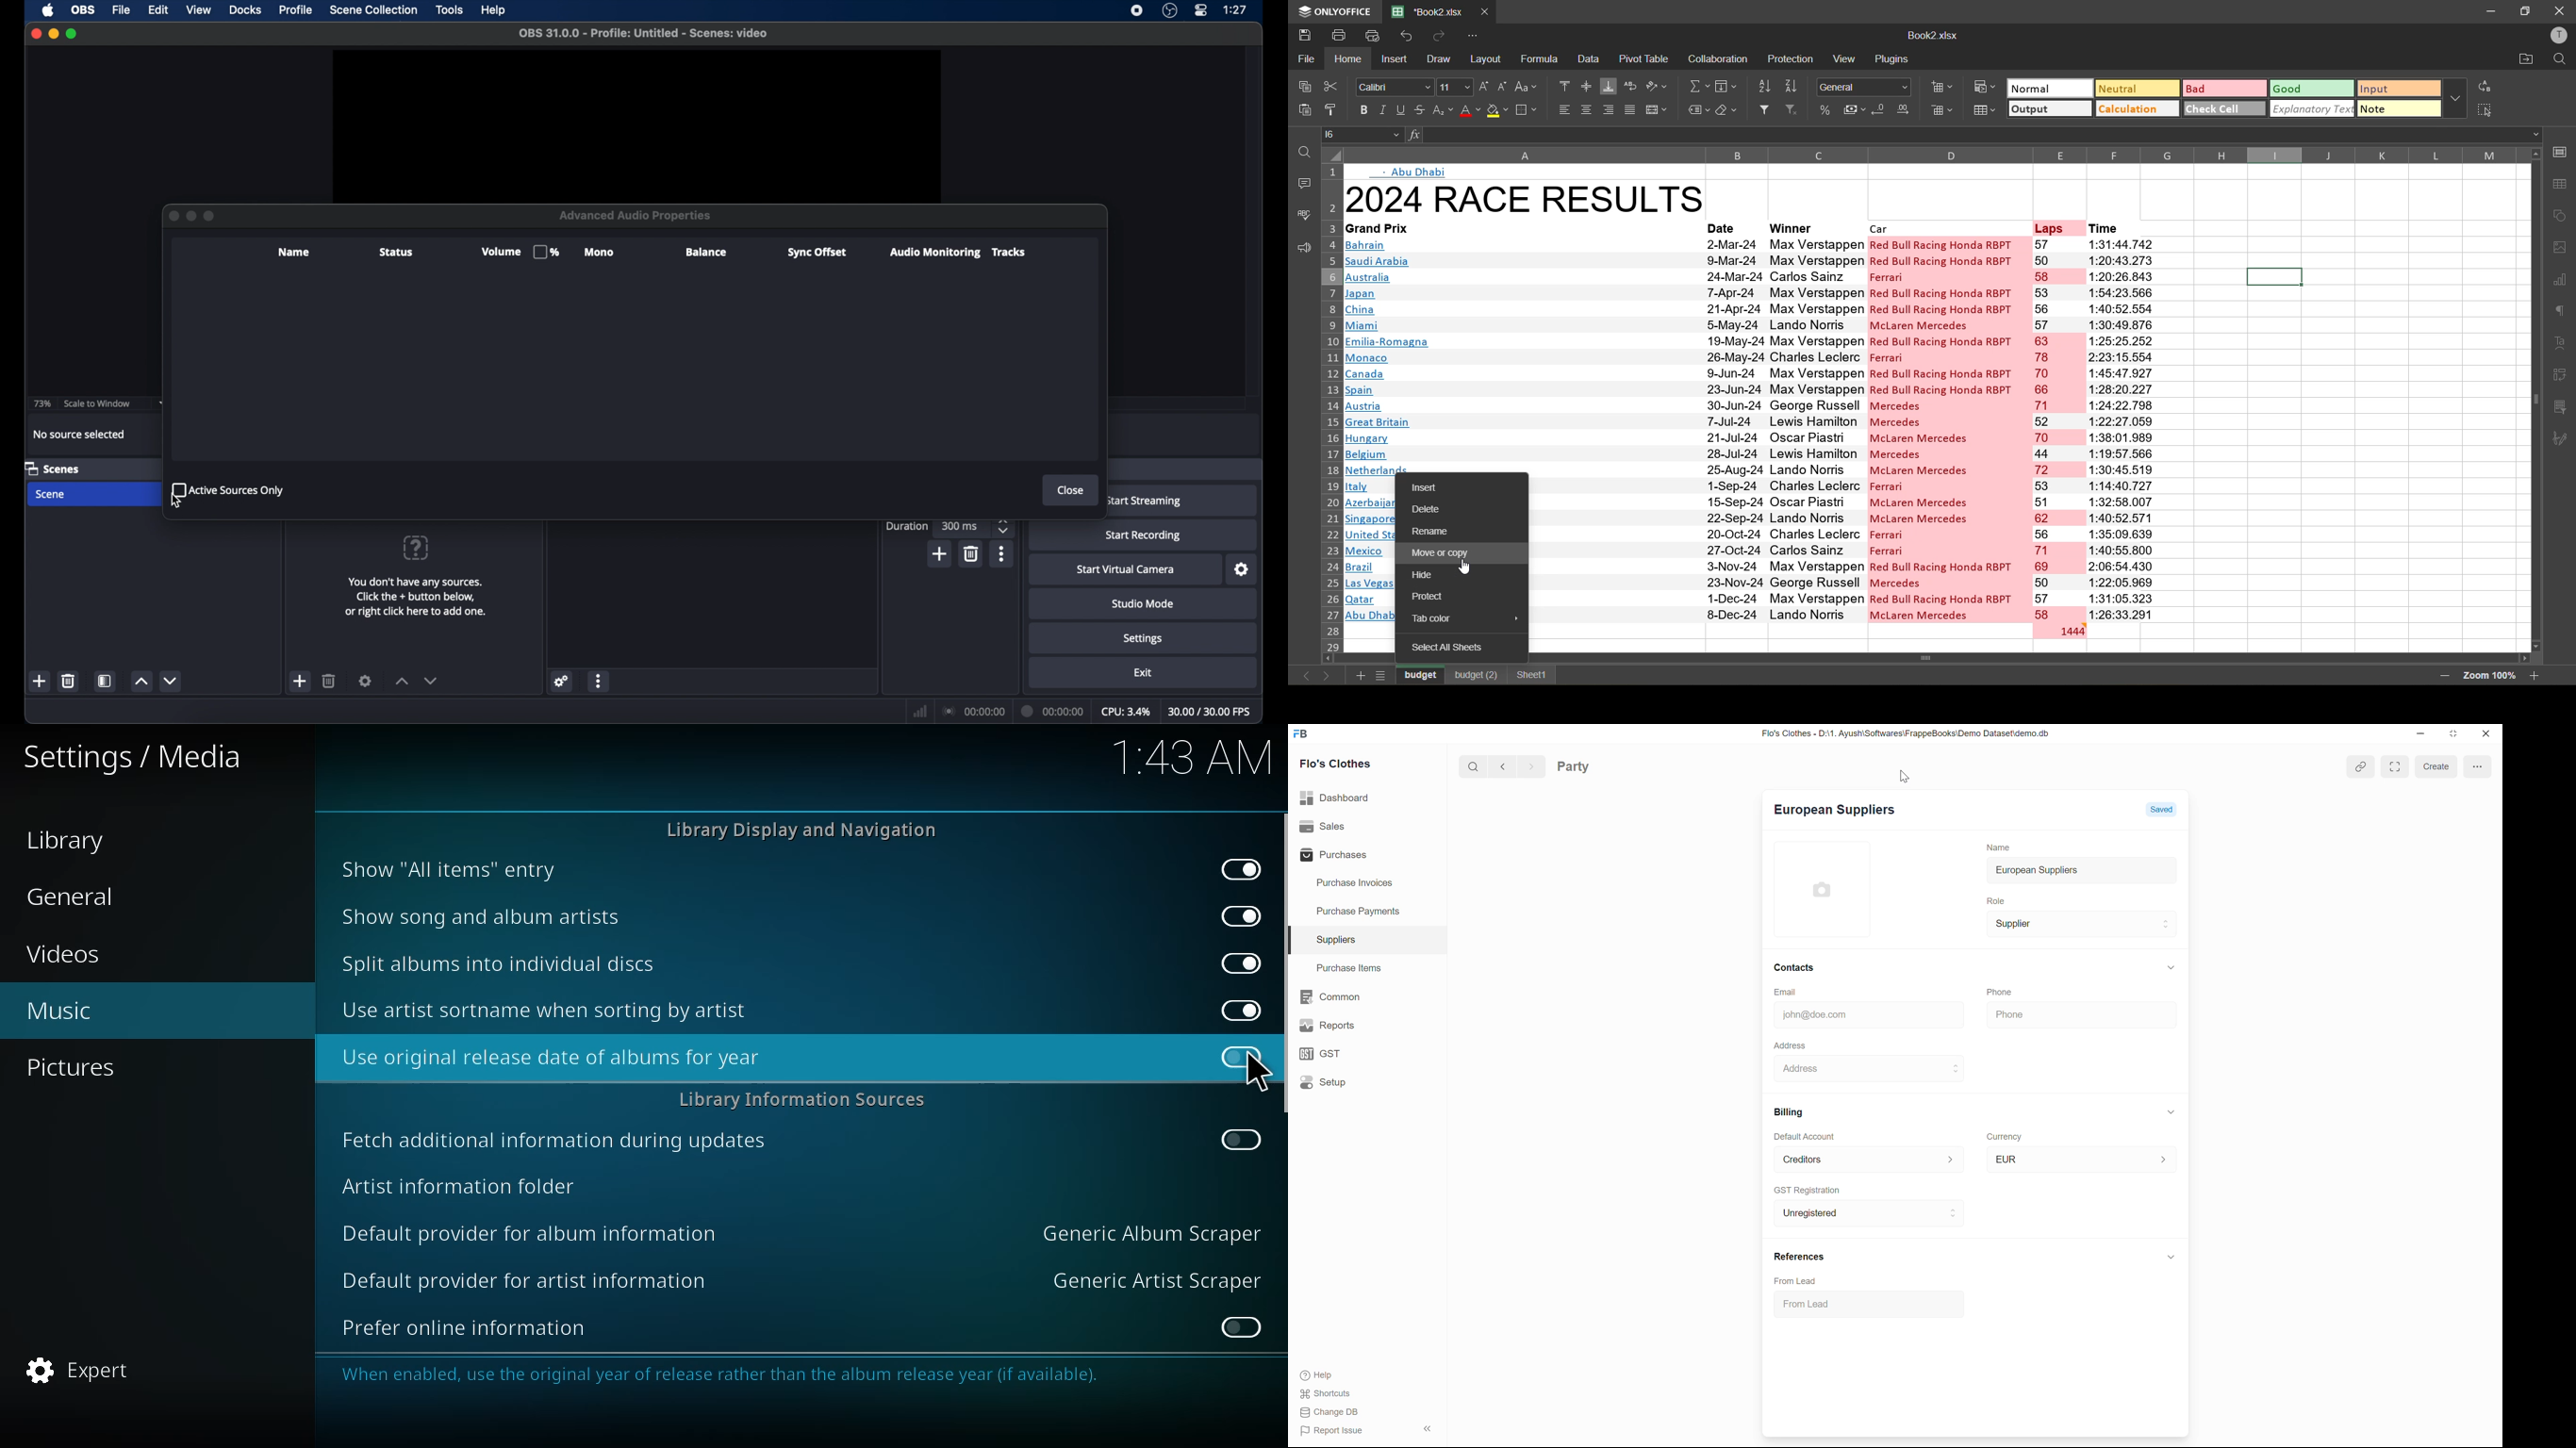 This screenshot has height=1456, width=2576. I want to click on enable, so click(1239, 1326).